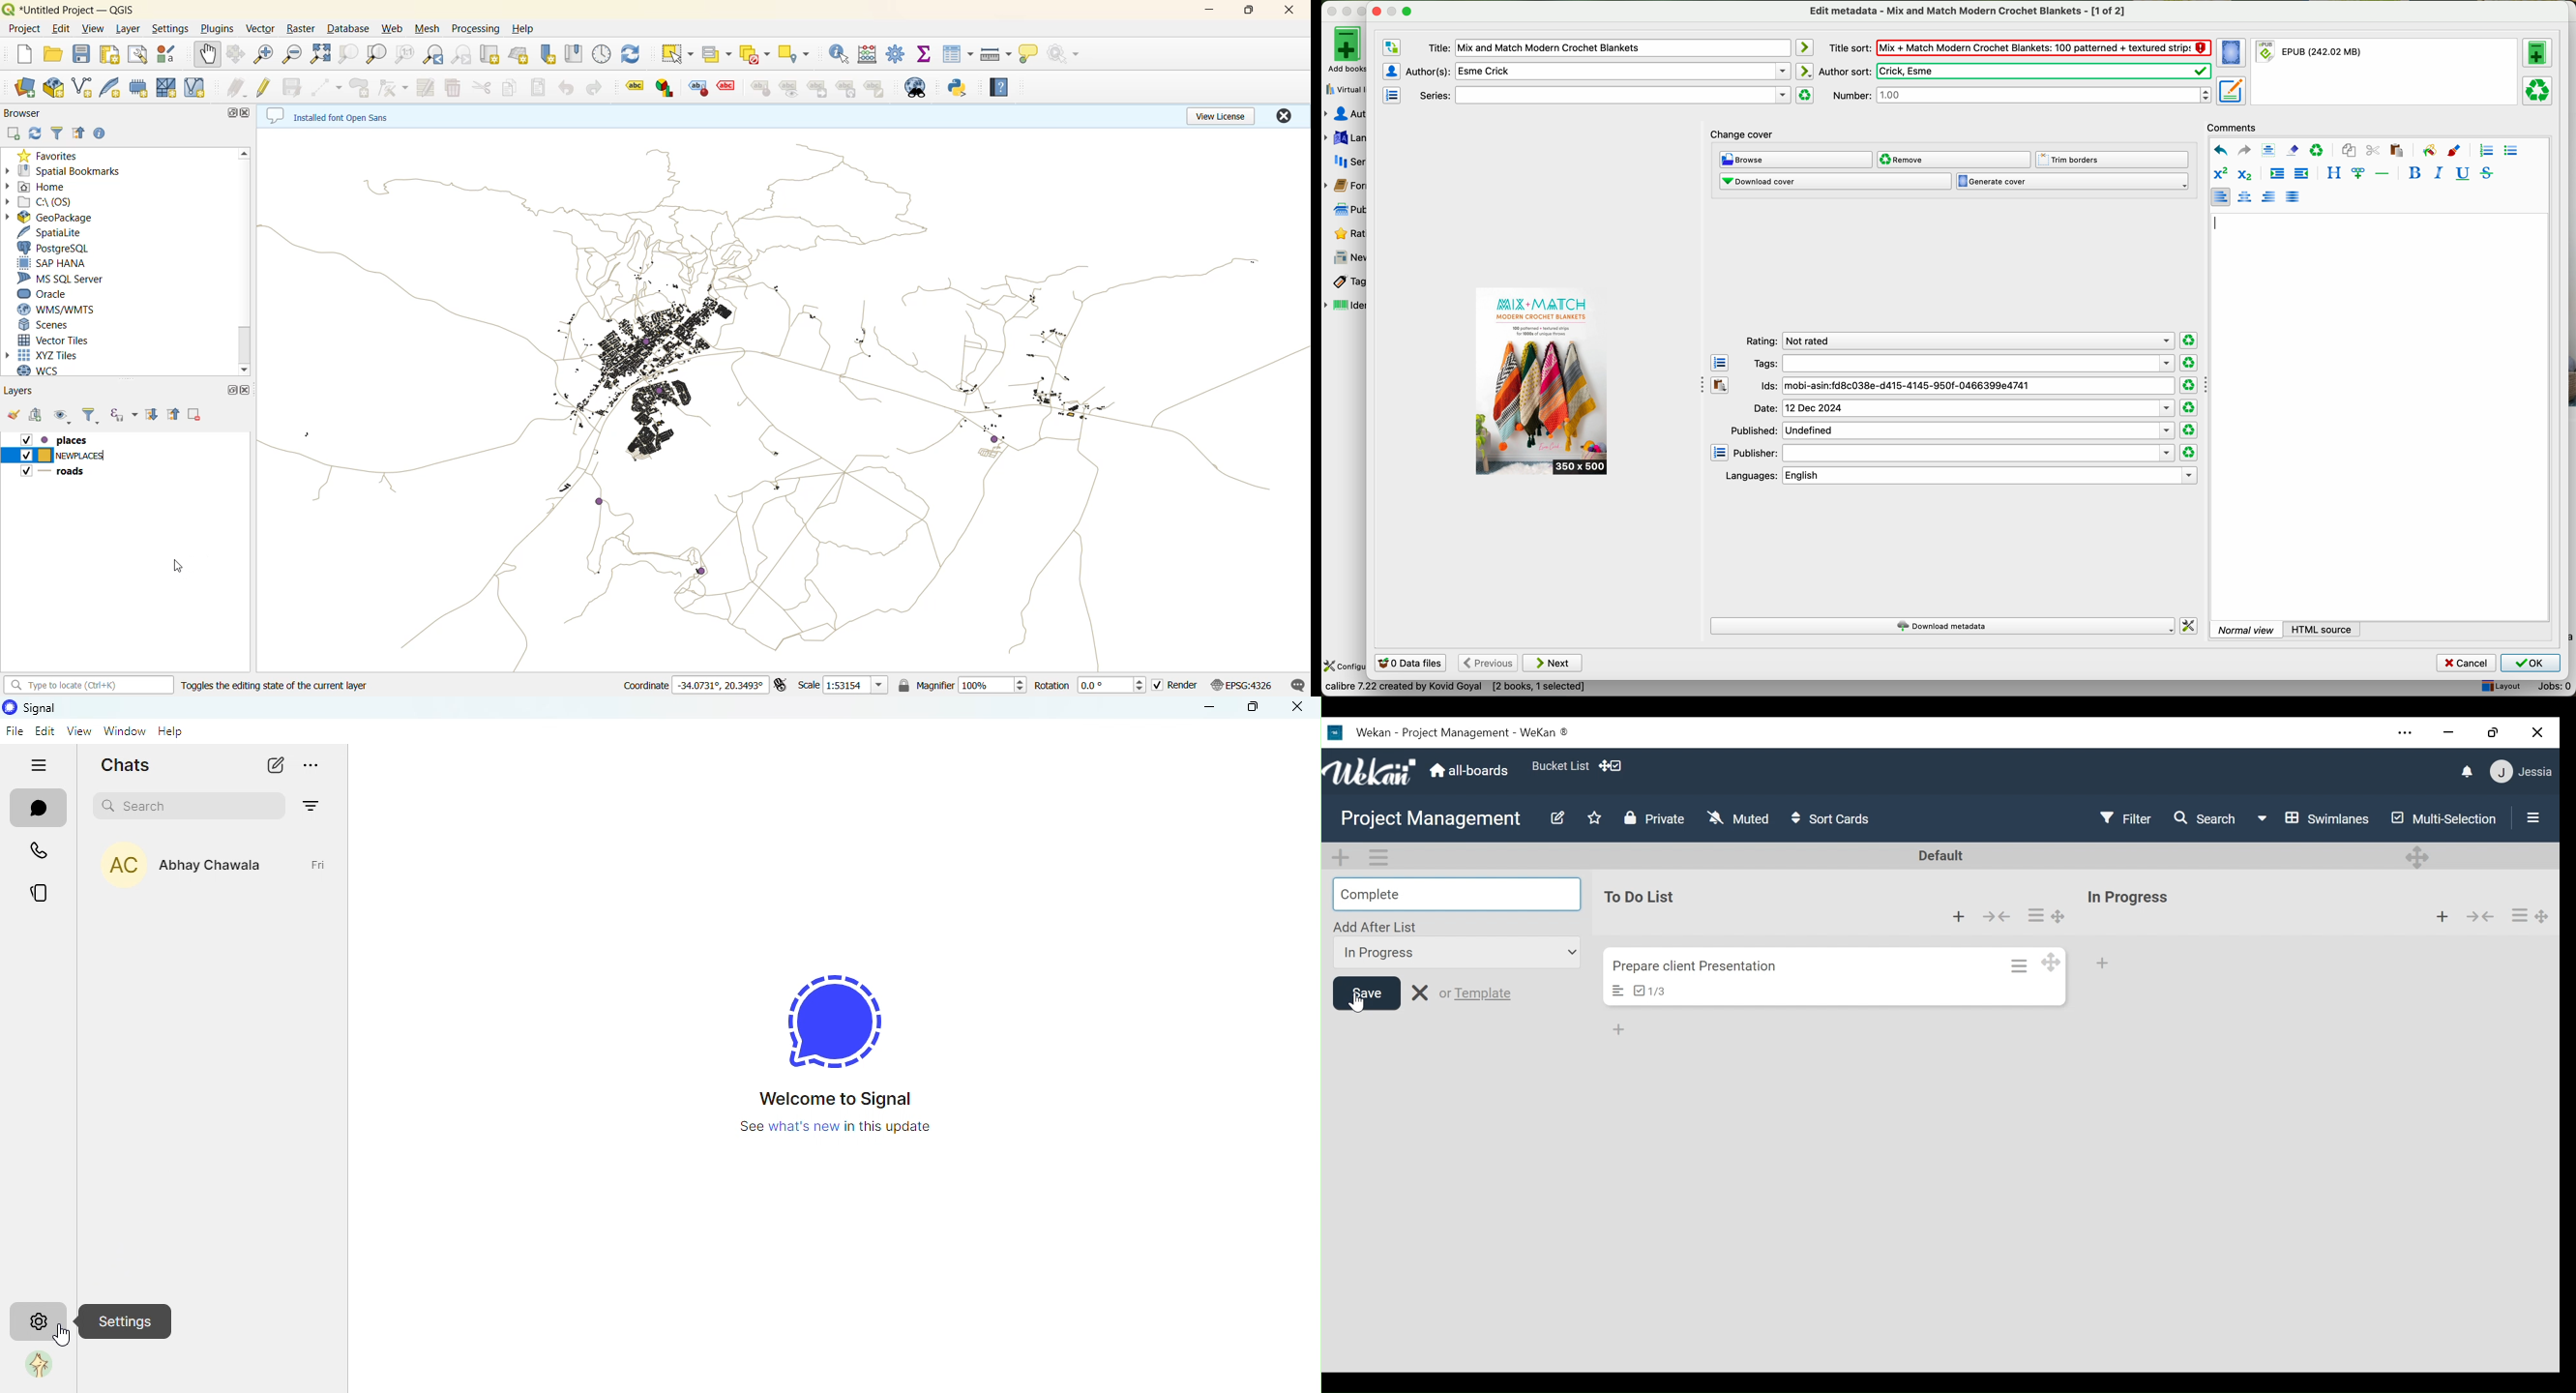 This screenshot has width=2576, height=1400. Describe the element at coordinates (1343, 186) in the screenshot. I see `formats` at that location.